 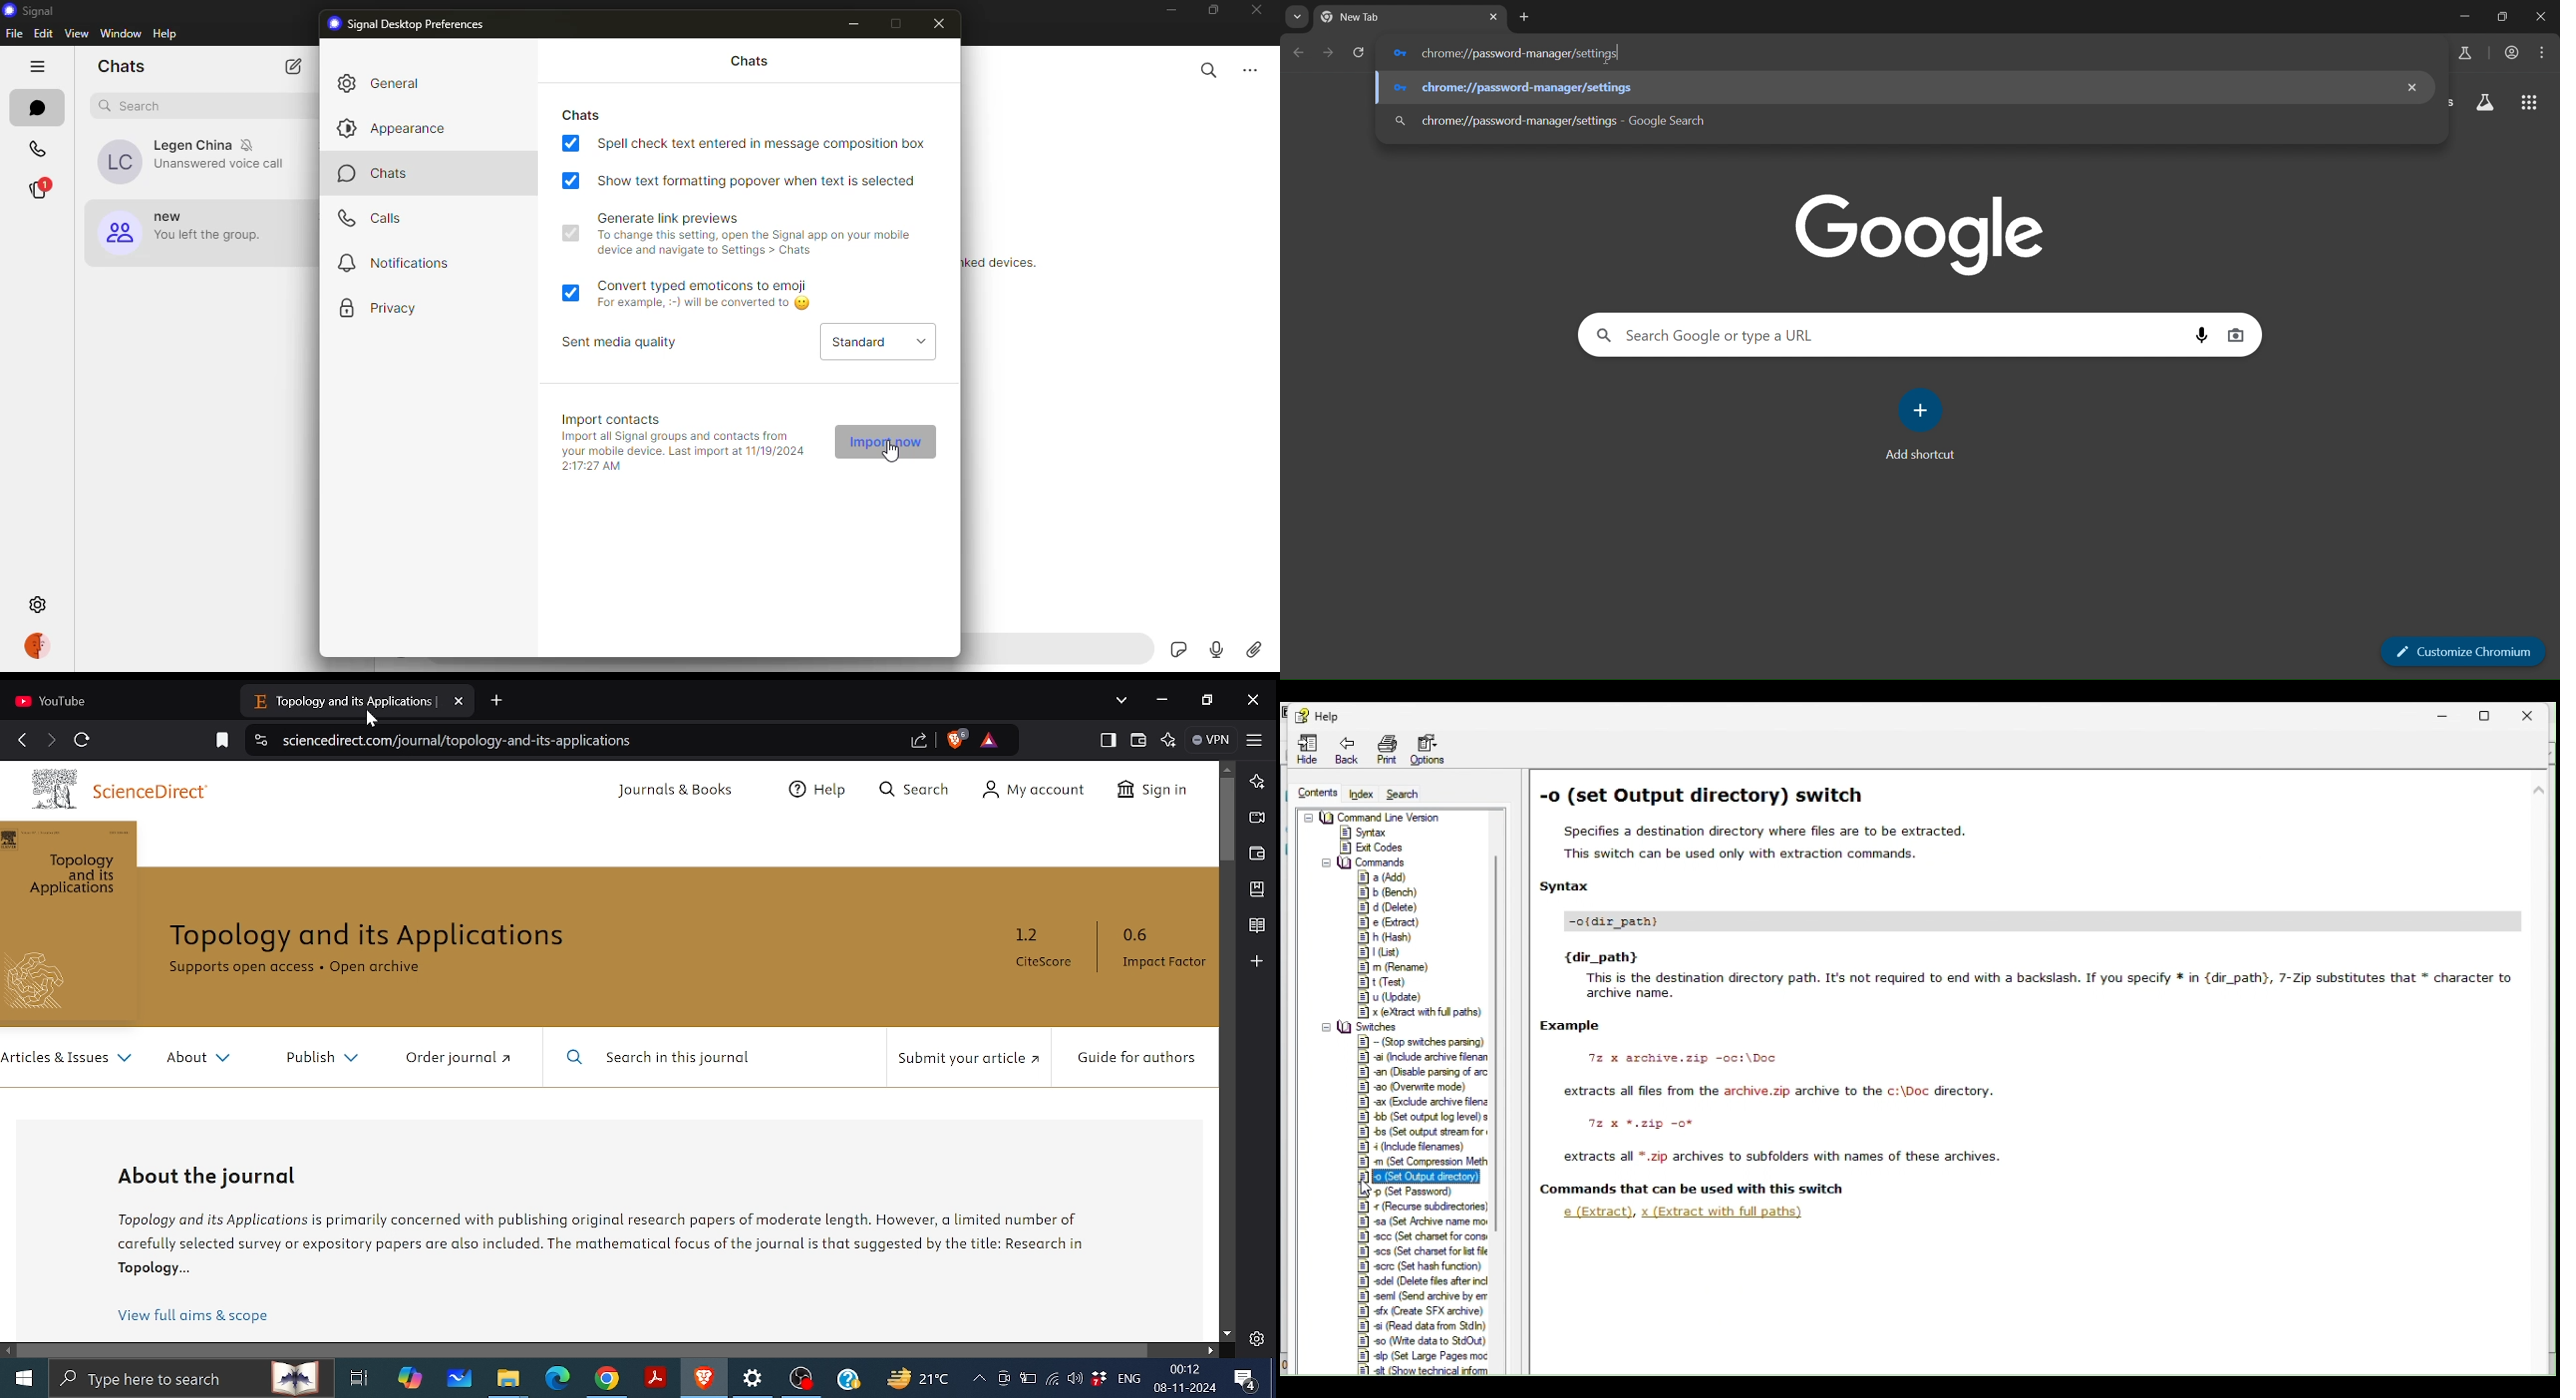 I want to click on Extract, so click(x=1597, y=1213).